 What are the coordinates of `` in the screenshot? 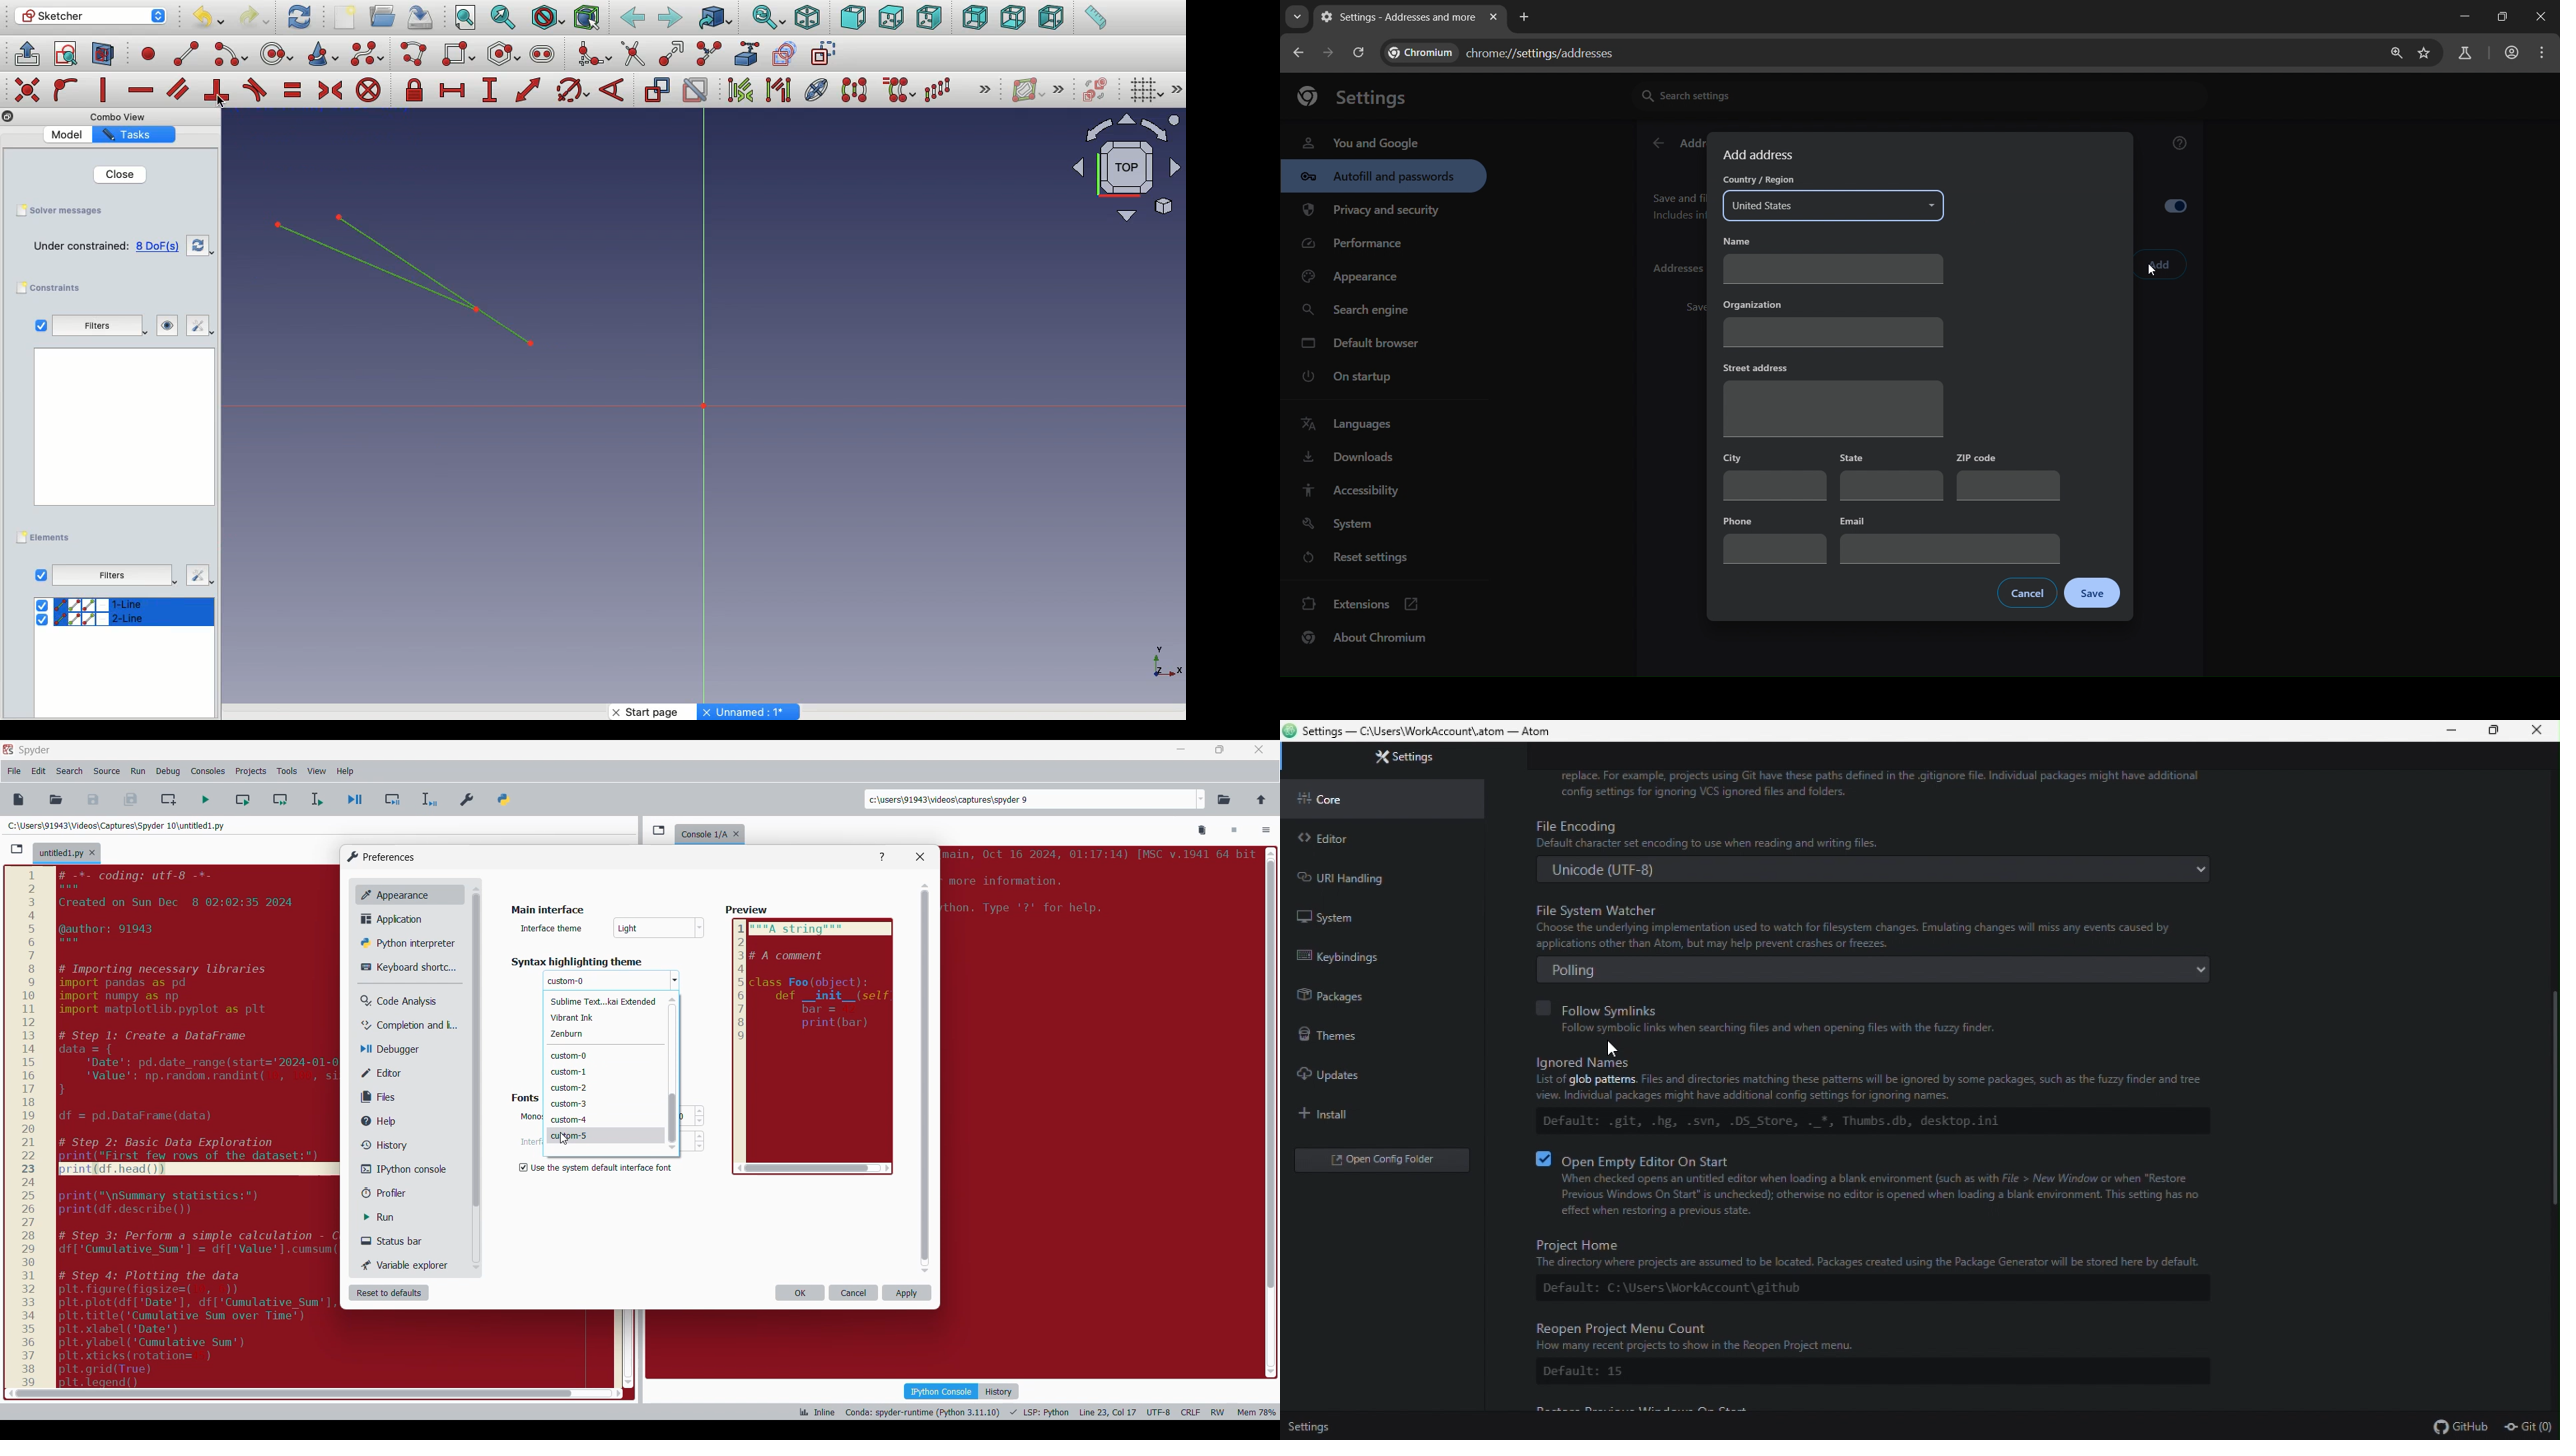 It's located at (1063, 88).